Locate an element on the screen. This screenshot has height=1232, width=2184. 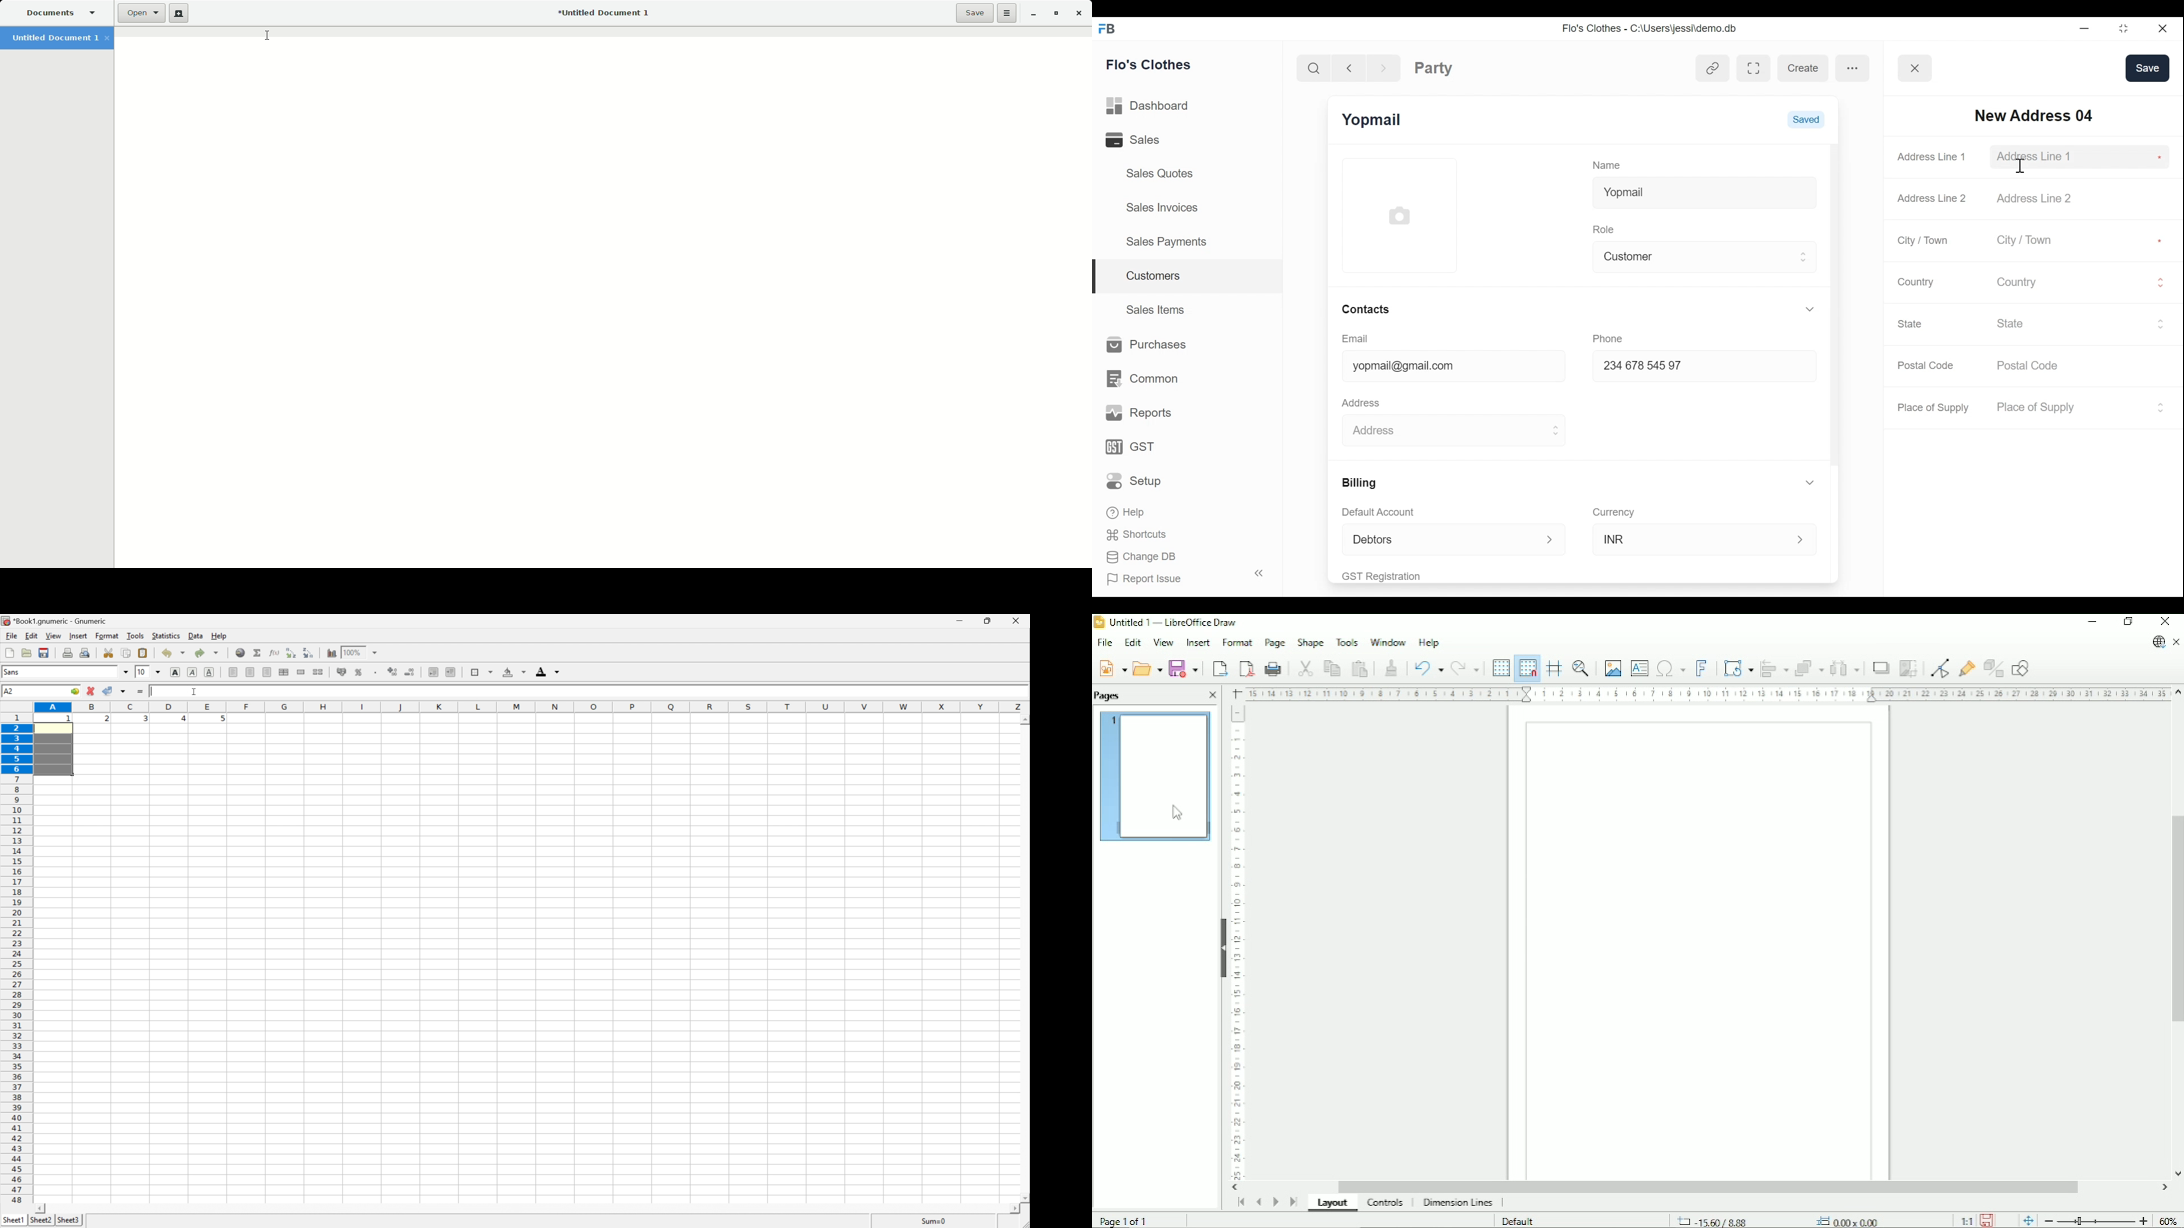
Contacts is located at coordinates (1365, 309).